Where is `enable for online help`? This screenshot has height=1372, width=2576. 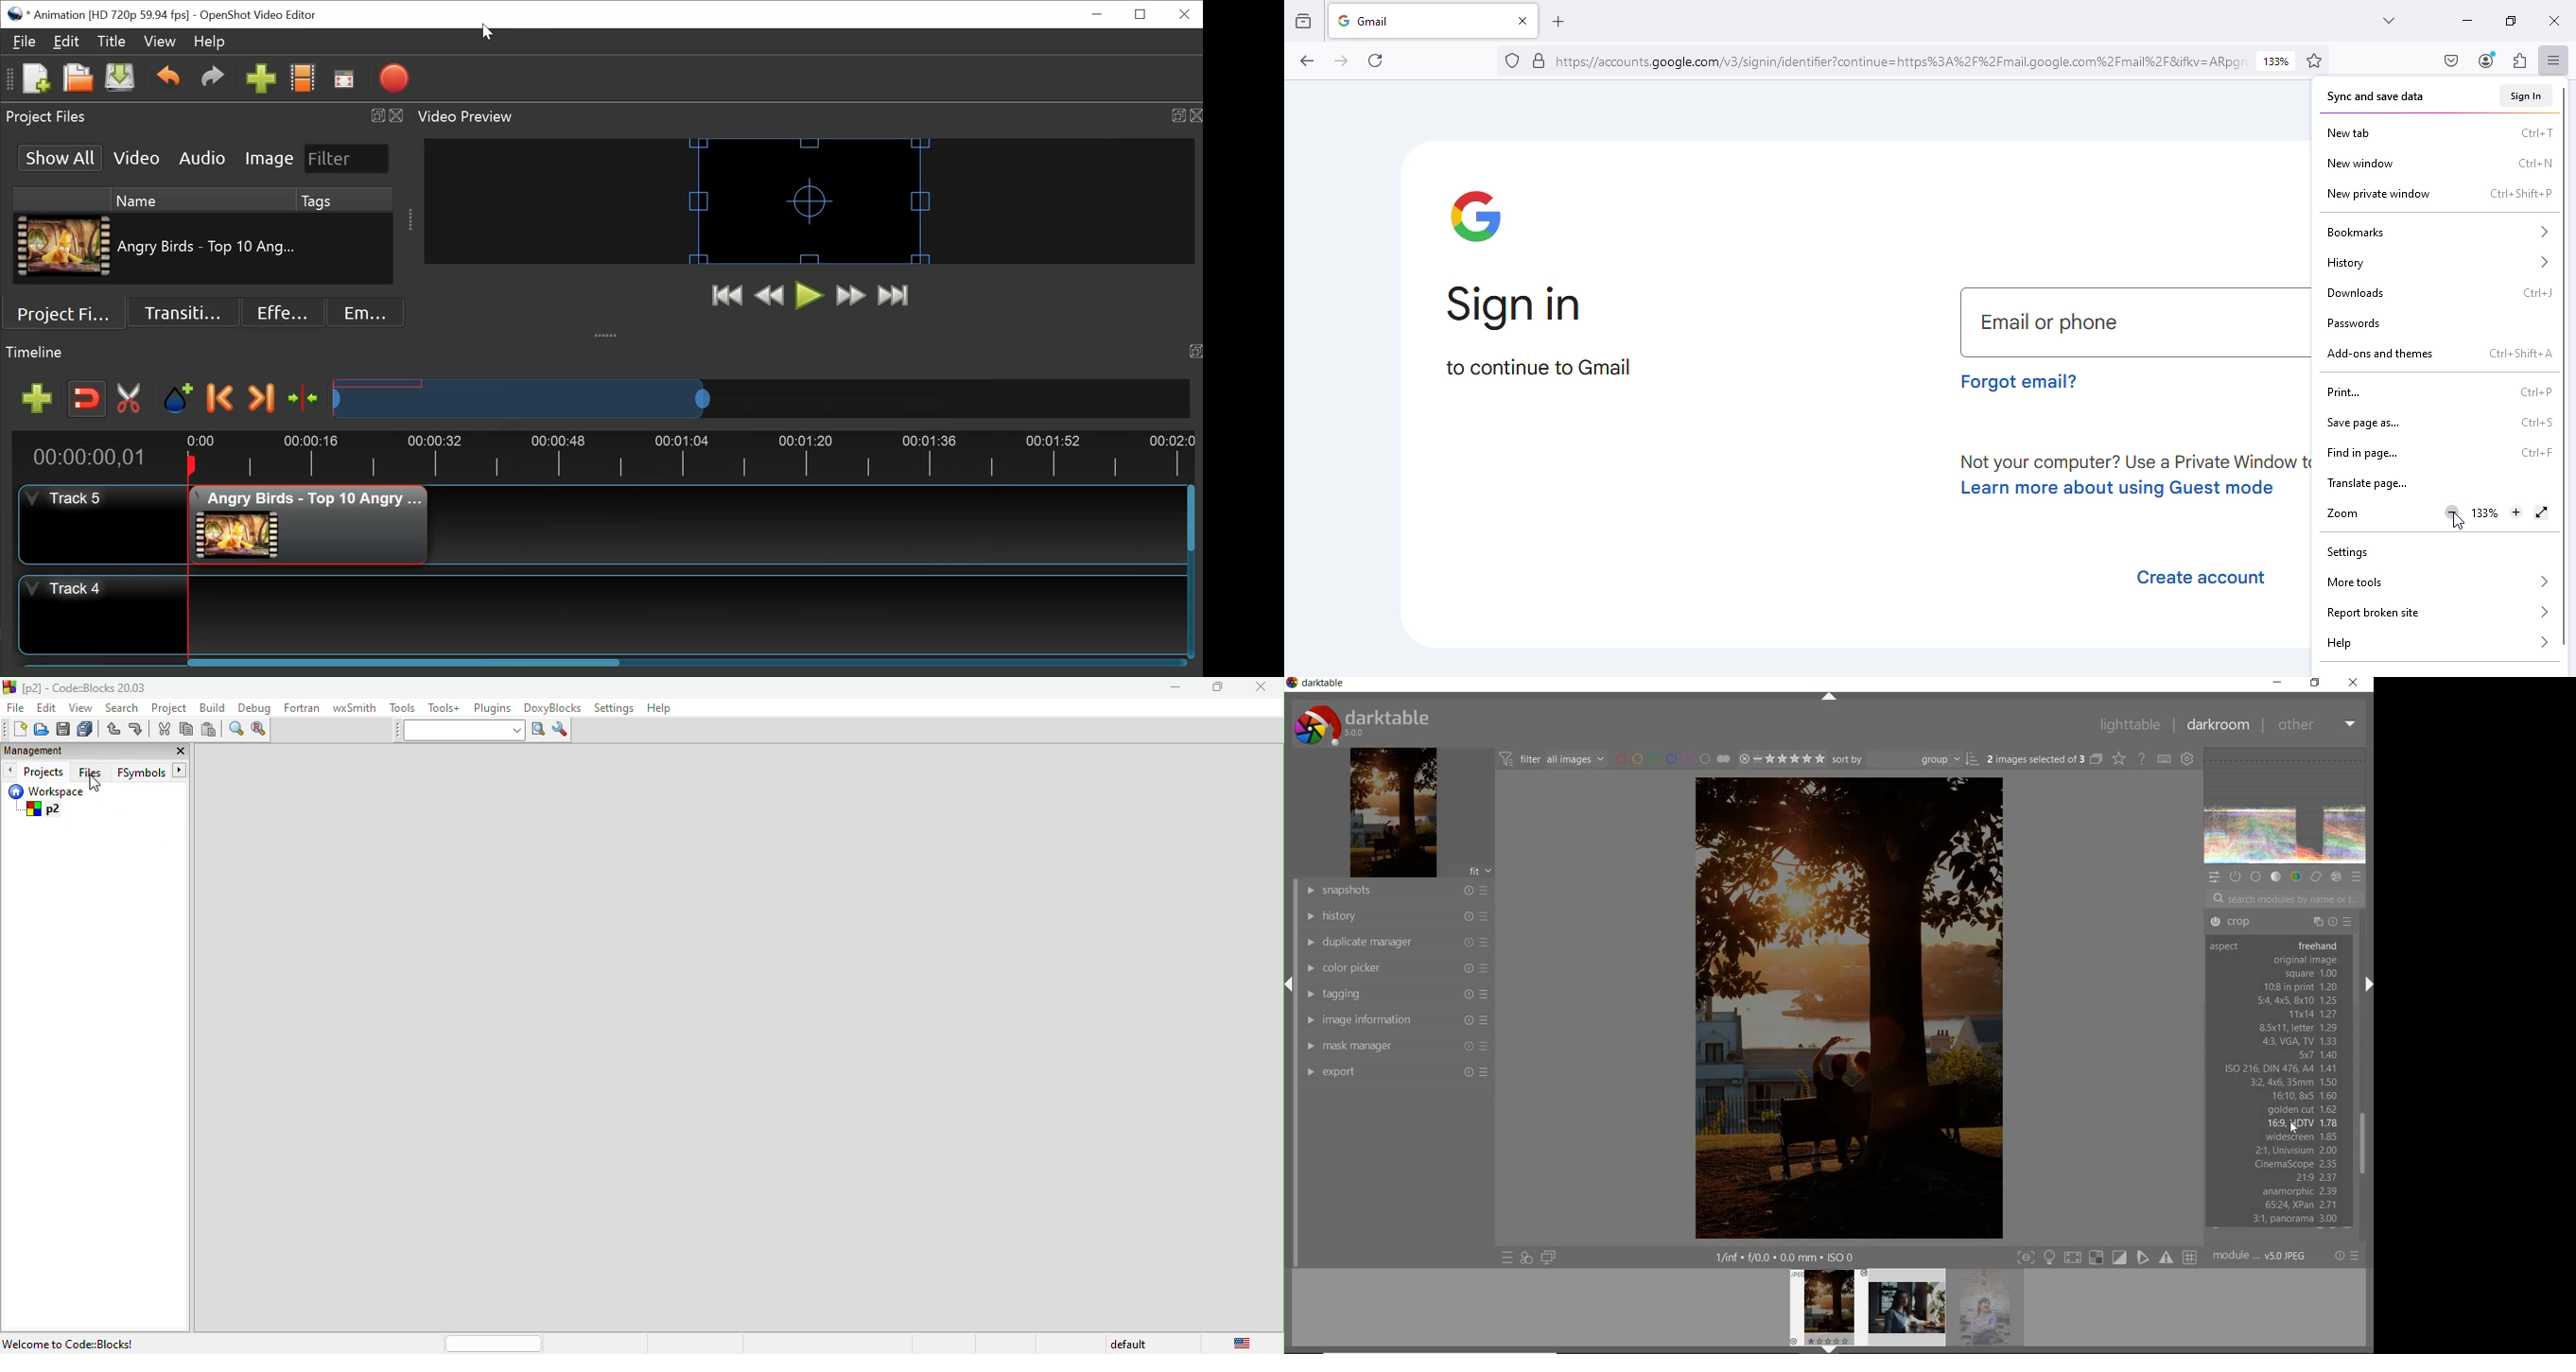
enable for online help is located at coordinates (2141, 758).